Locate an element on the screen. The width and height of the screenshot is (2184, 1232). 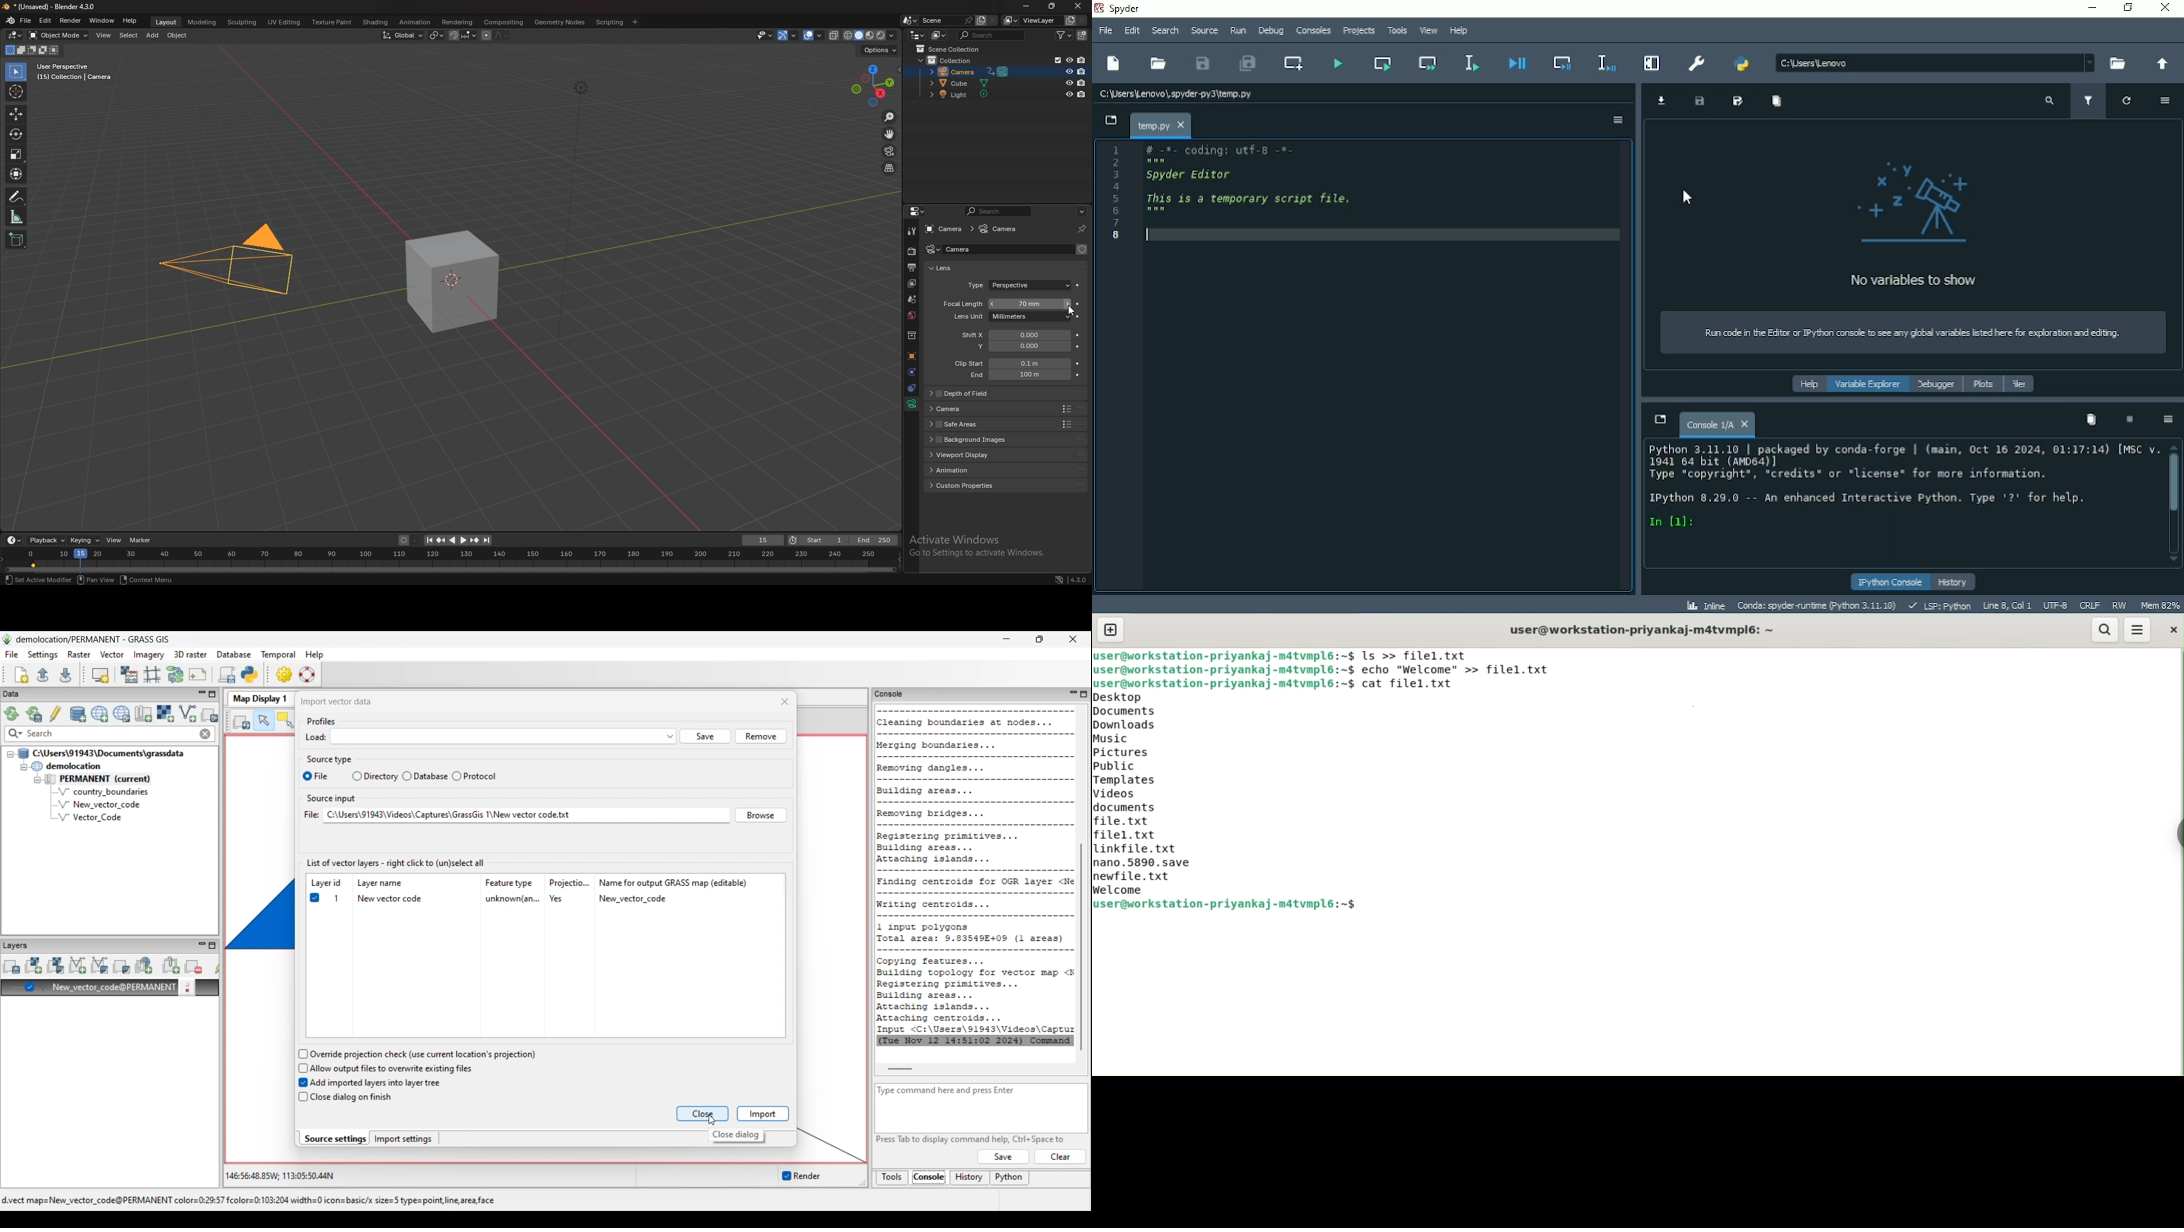
shading is located at coordinates (375, 22).